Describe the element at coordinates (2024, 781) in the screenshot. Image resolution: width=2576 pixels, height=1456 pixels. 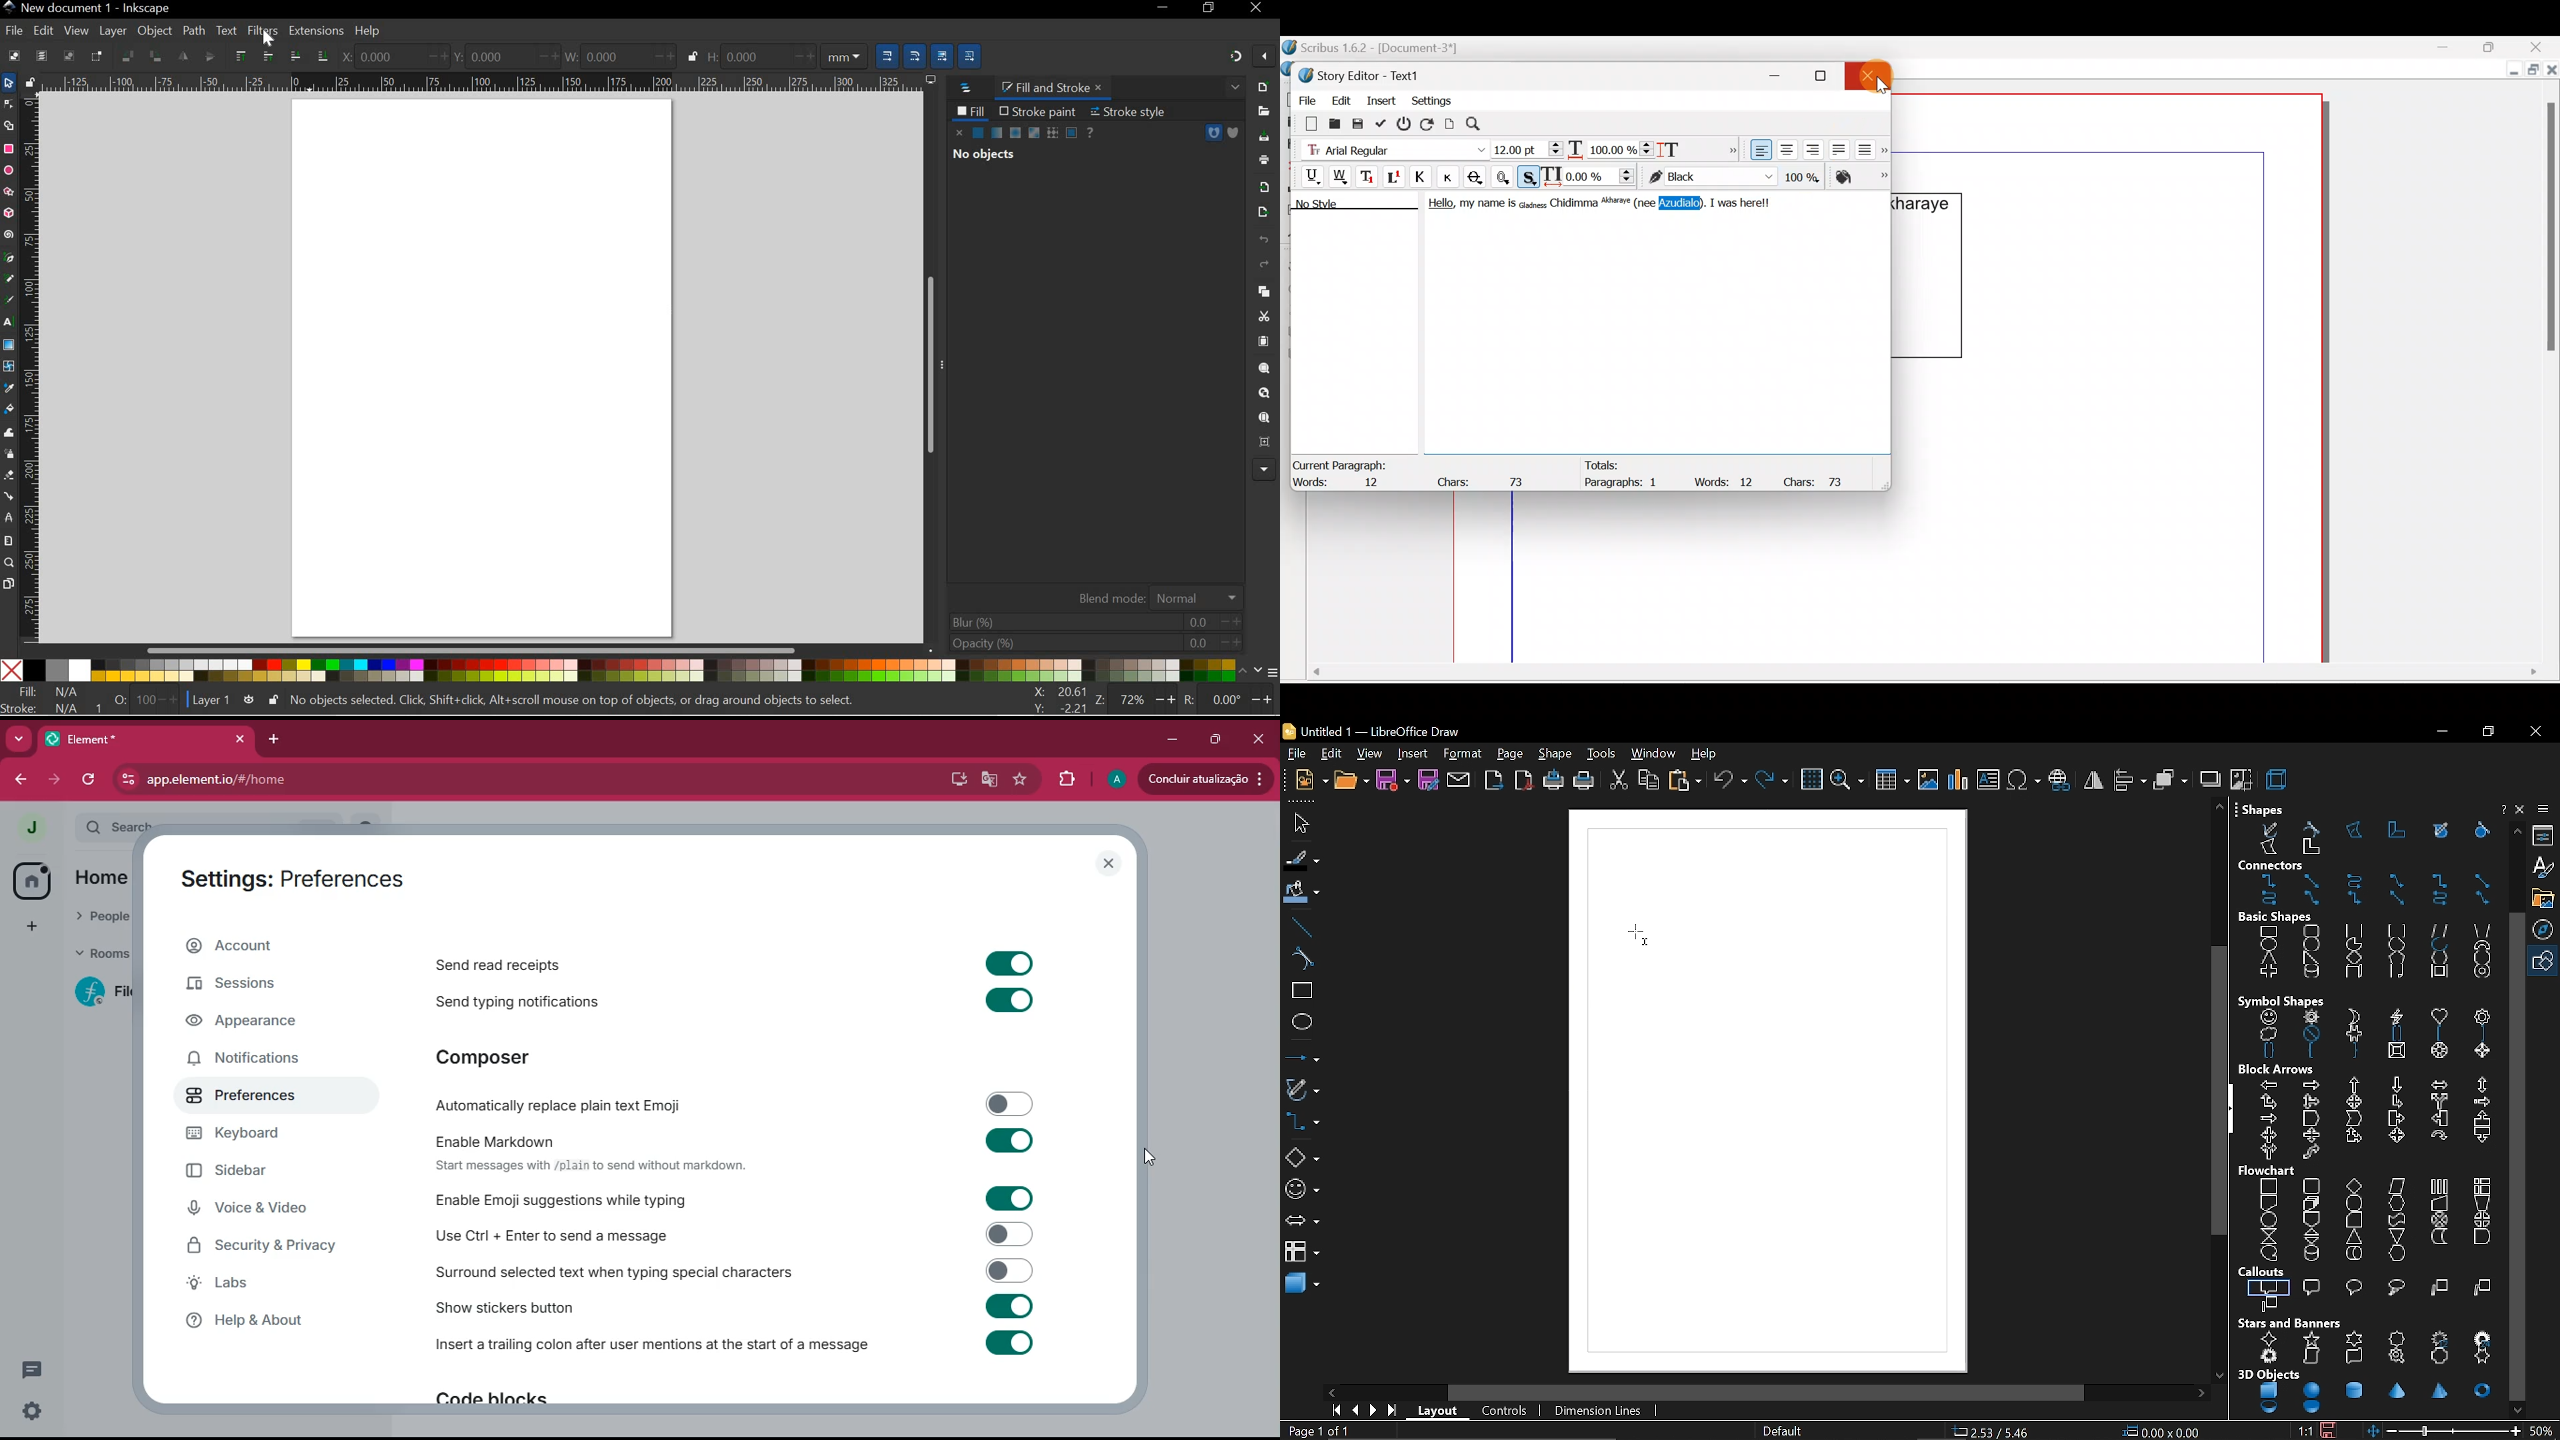
I see `insert symbol` at that location.